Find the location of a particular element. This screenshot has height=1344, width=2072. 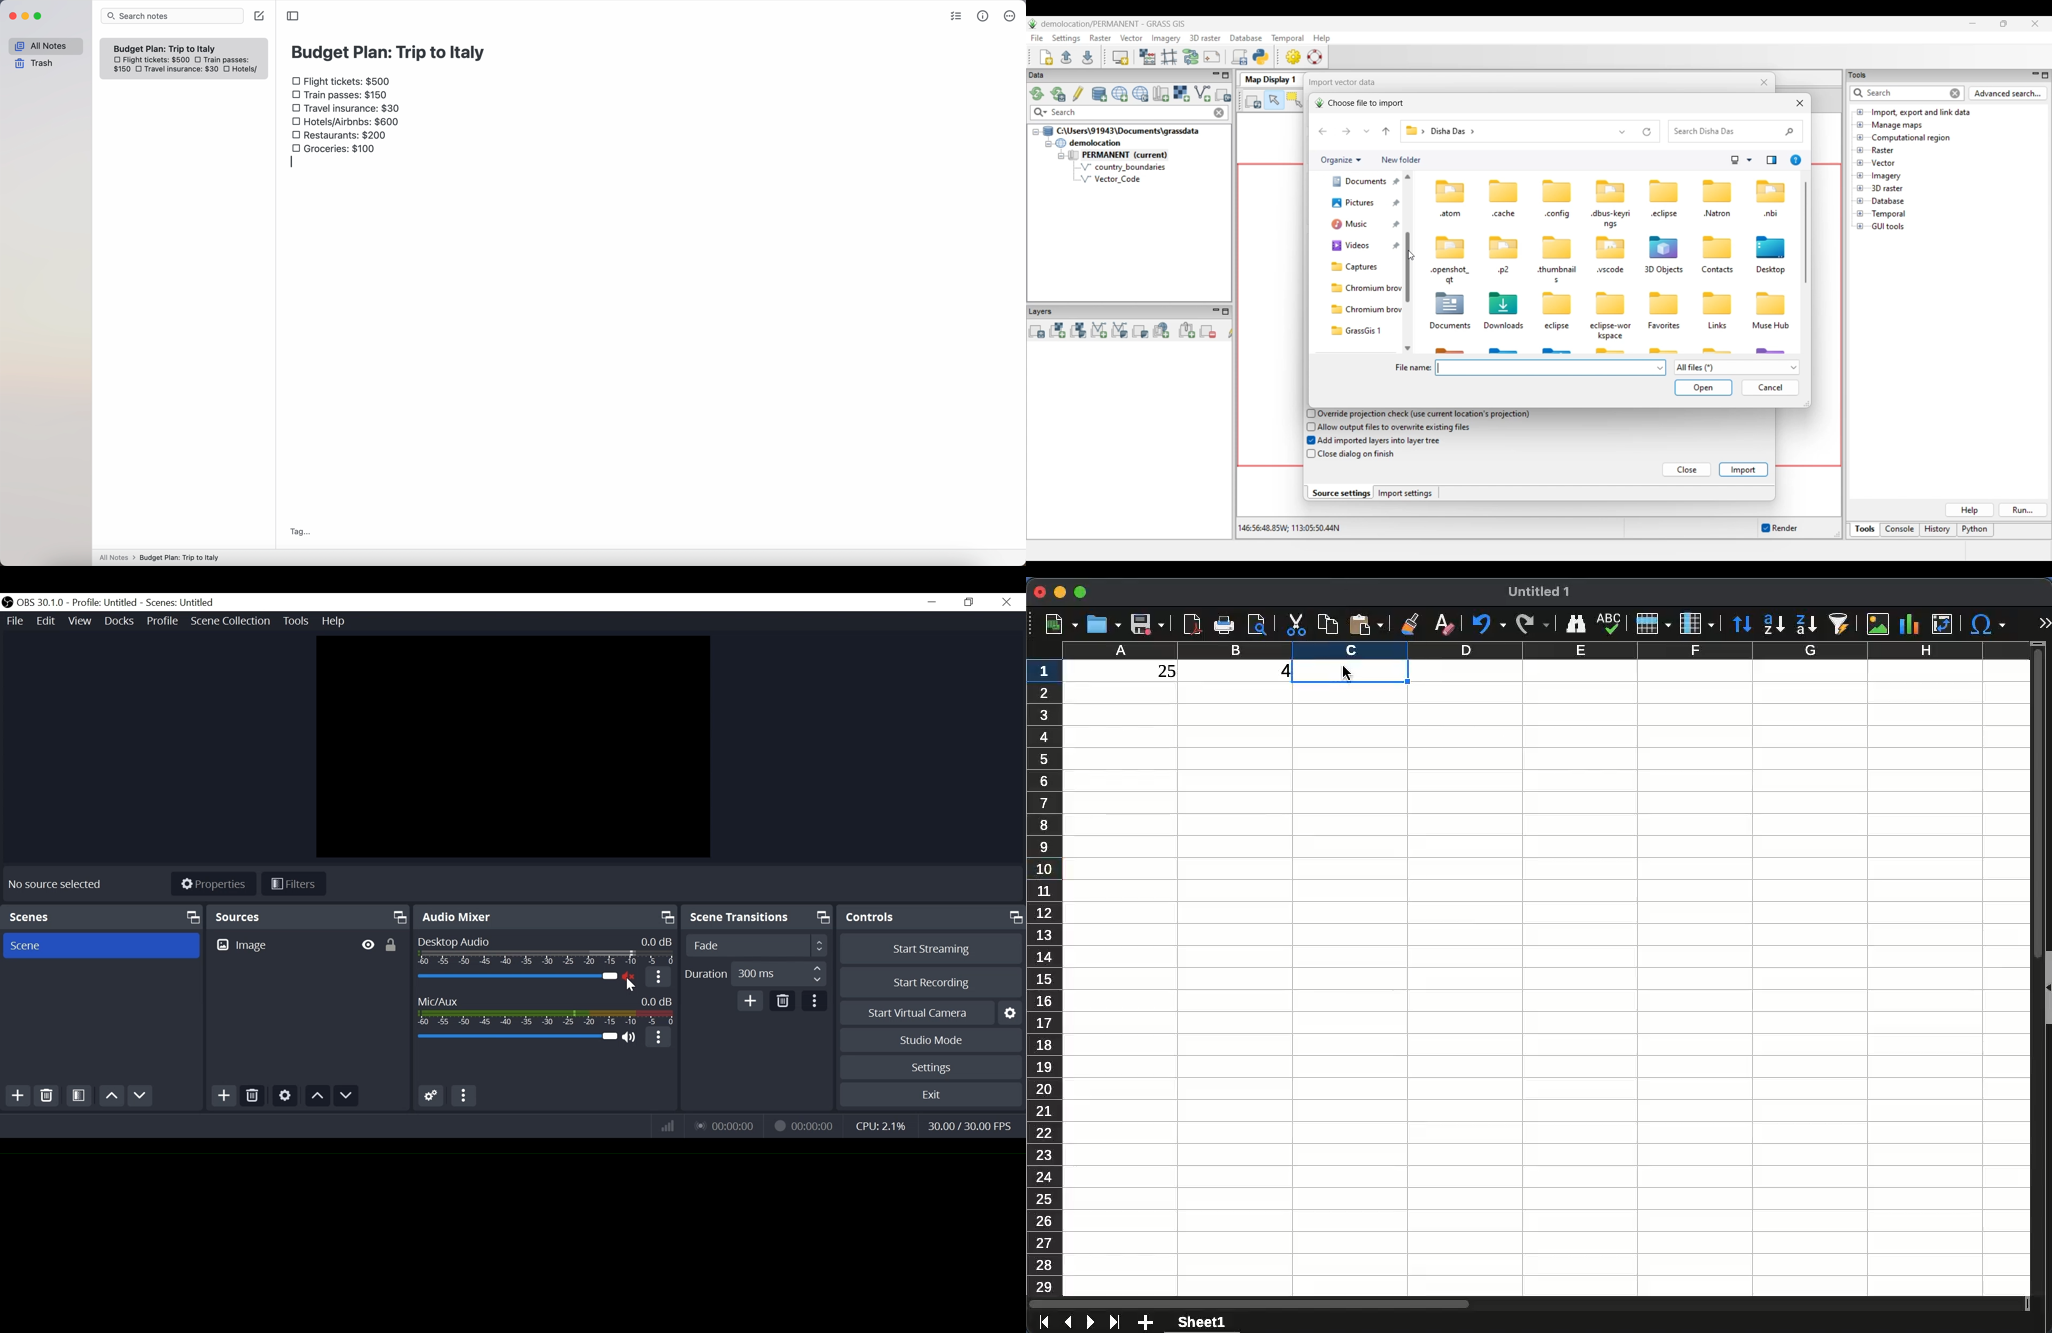

Image Source is located at coordinates (282, 945).